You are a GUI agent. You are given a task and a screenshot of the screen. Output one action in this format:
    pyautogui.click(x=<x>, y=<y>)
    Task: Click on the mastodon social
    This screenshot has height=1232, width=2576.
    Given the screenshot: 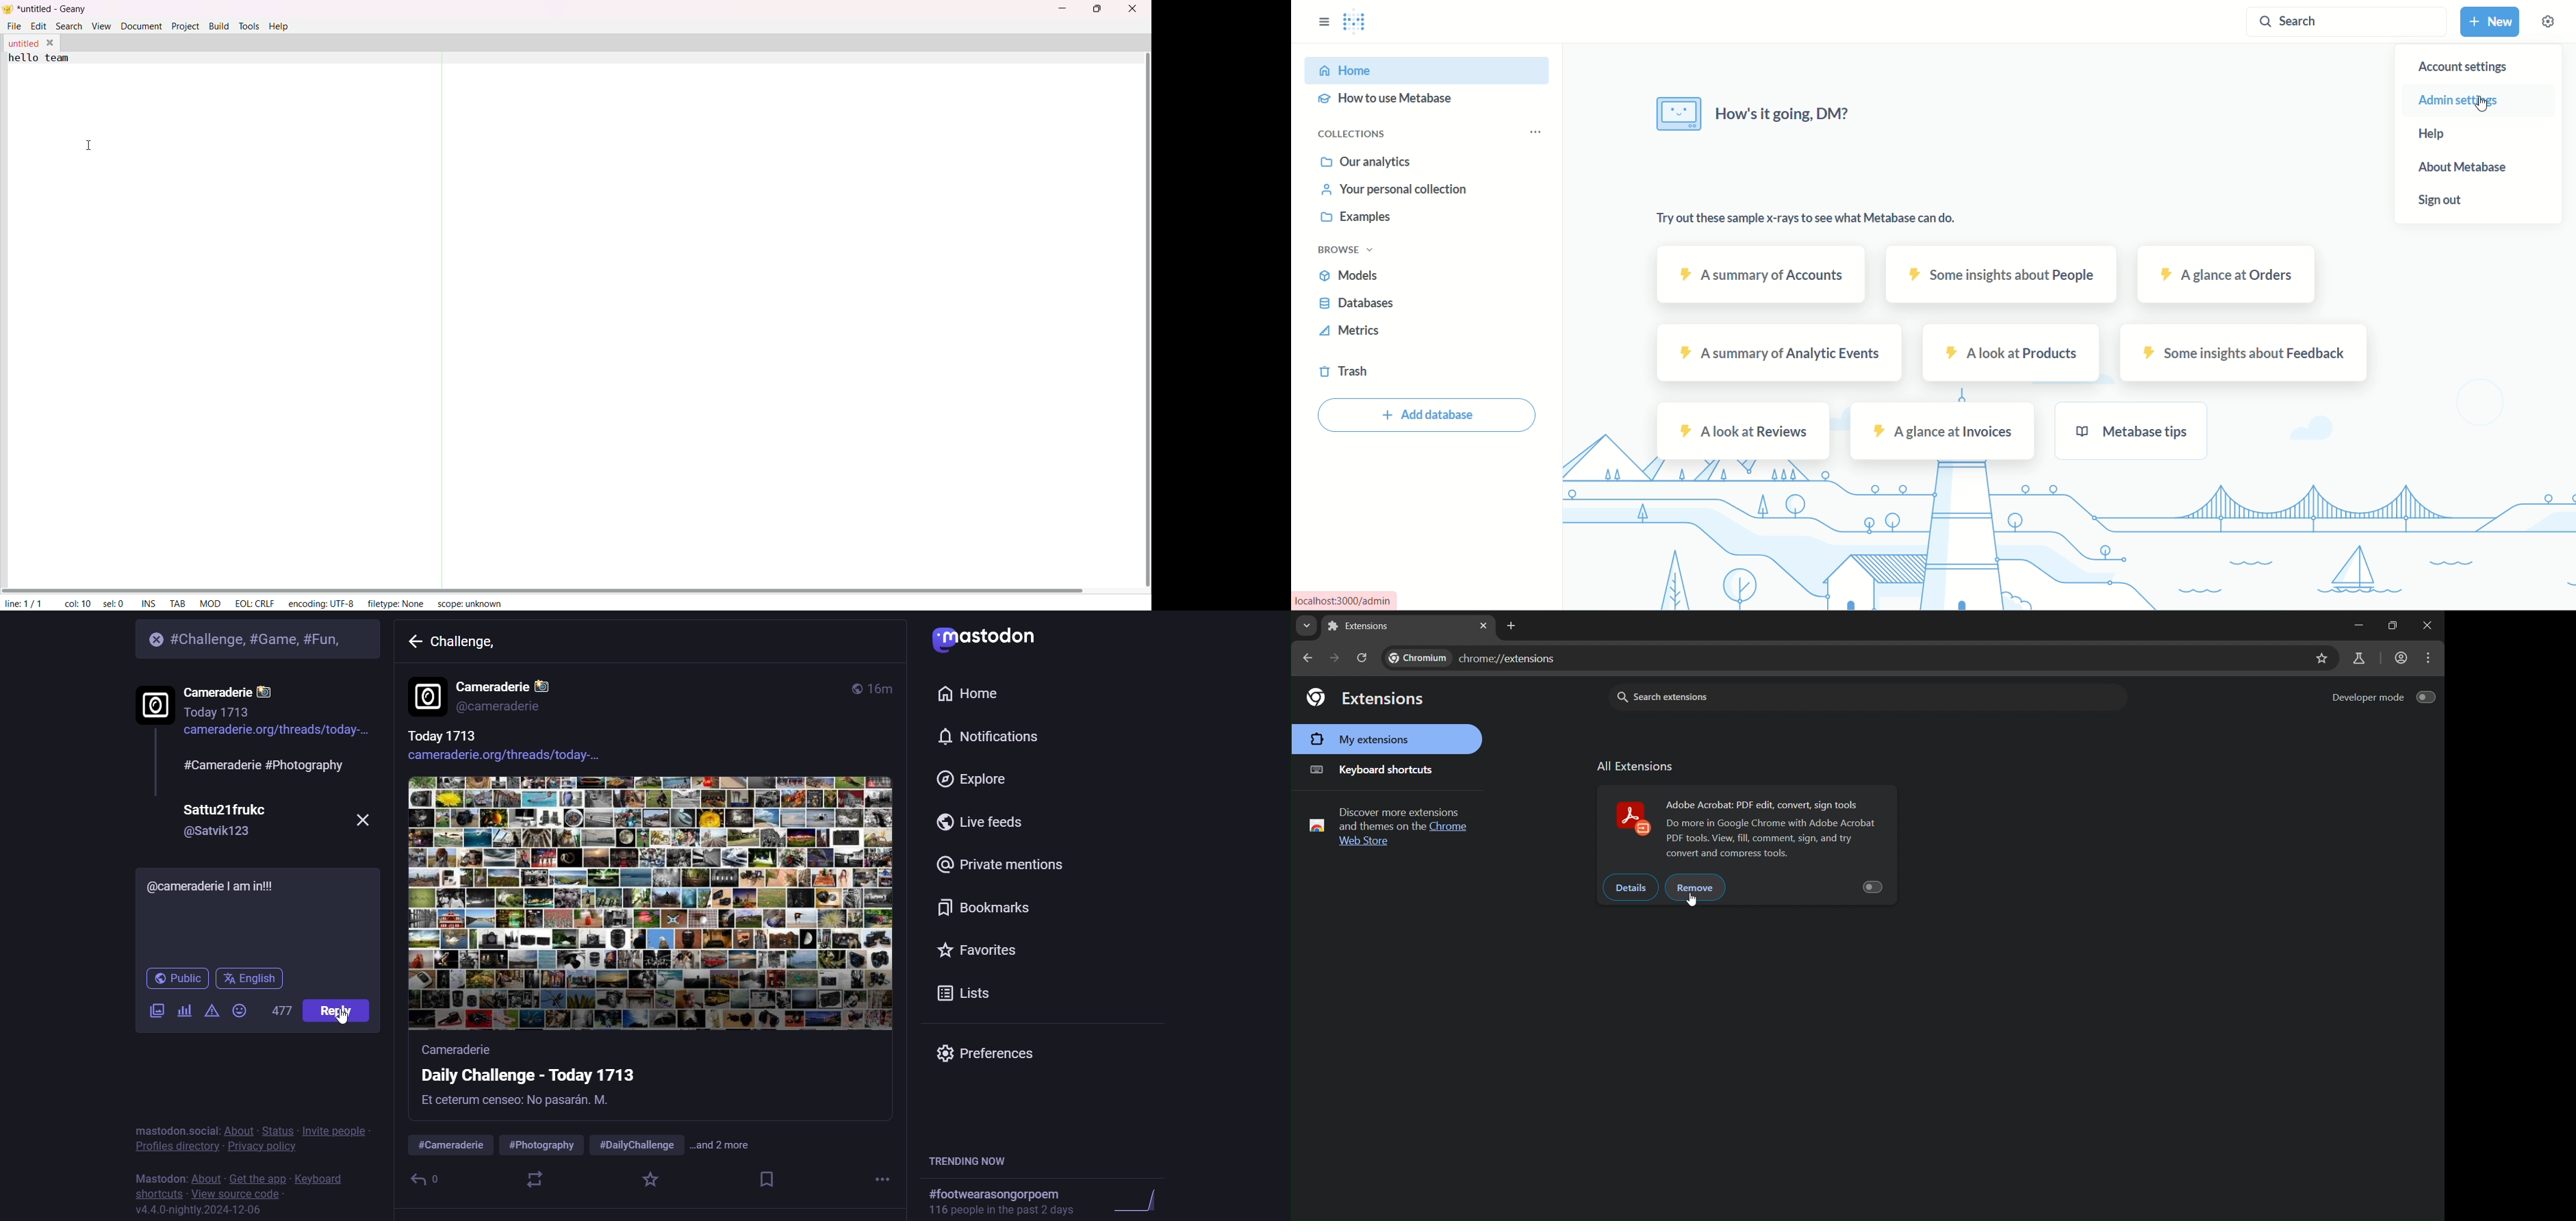 What is the action you would take?
    pyautogui.click(x=175, y=1129)
    